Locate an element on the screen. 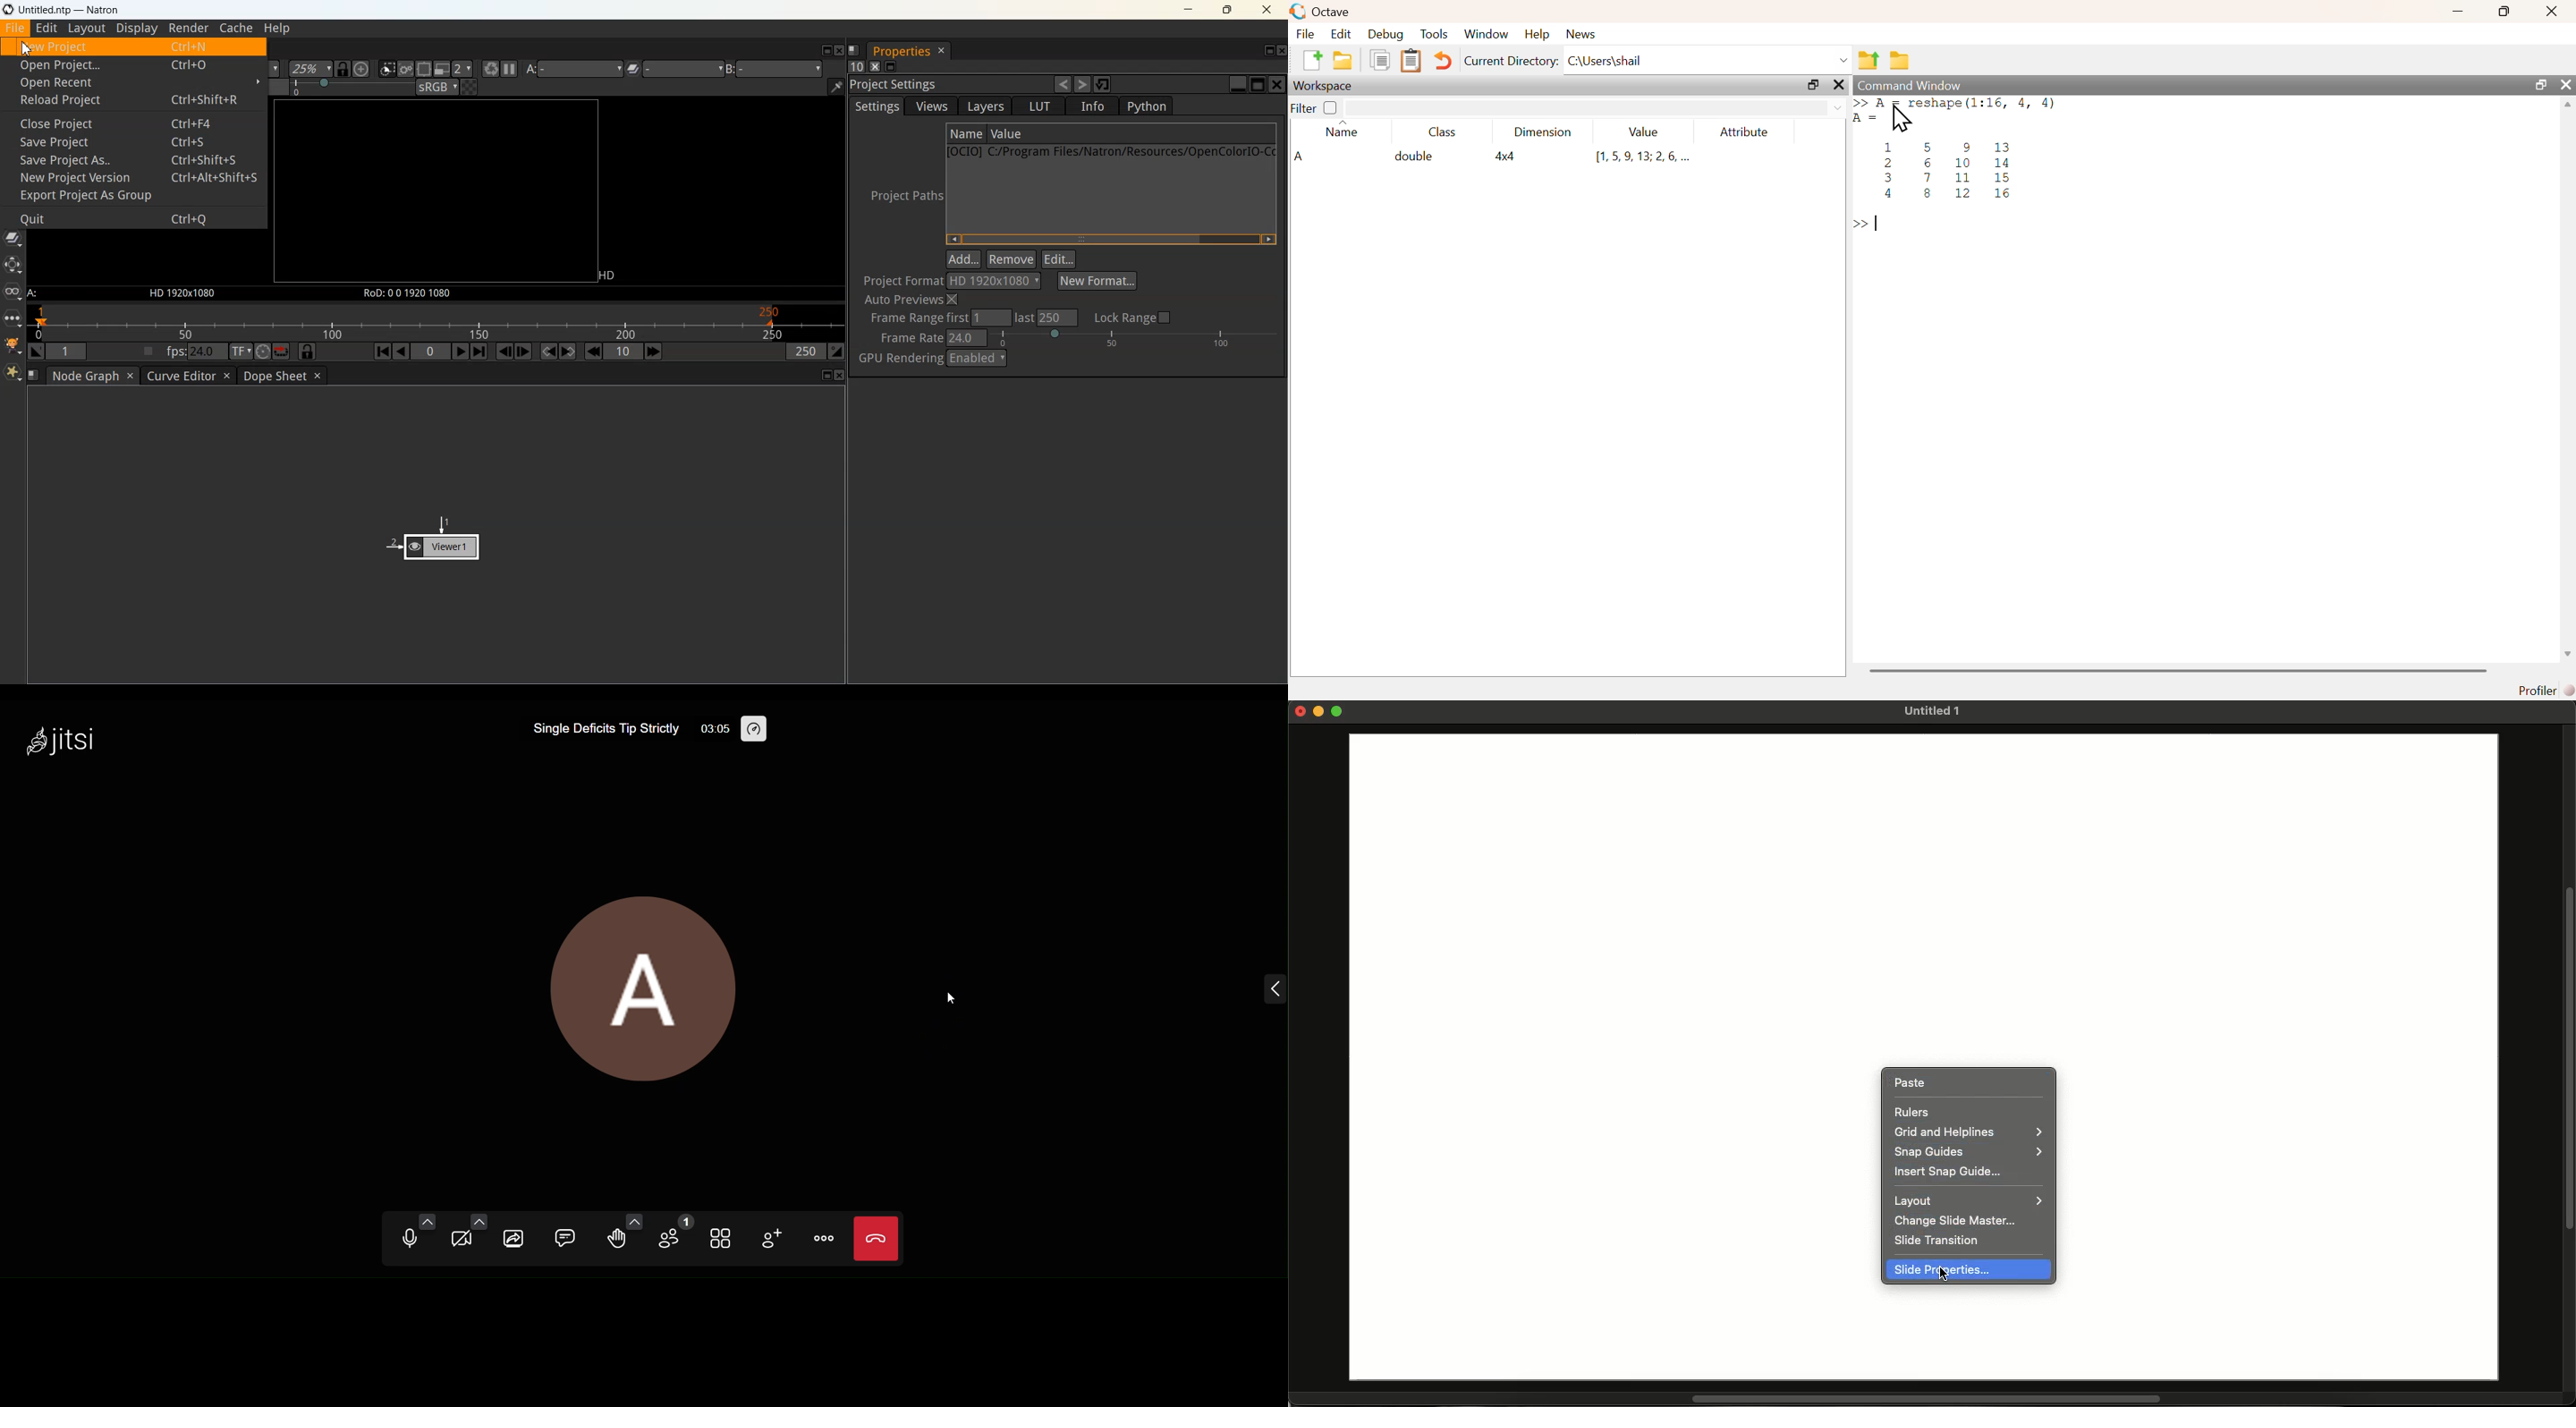 Image resolution: width=2576 pixels, height=1428 pixels. scrollbar is located at coordinates (2569, 384).